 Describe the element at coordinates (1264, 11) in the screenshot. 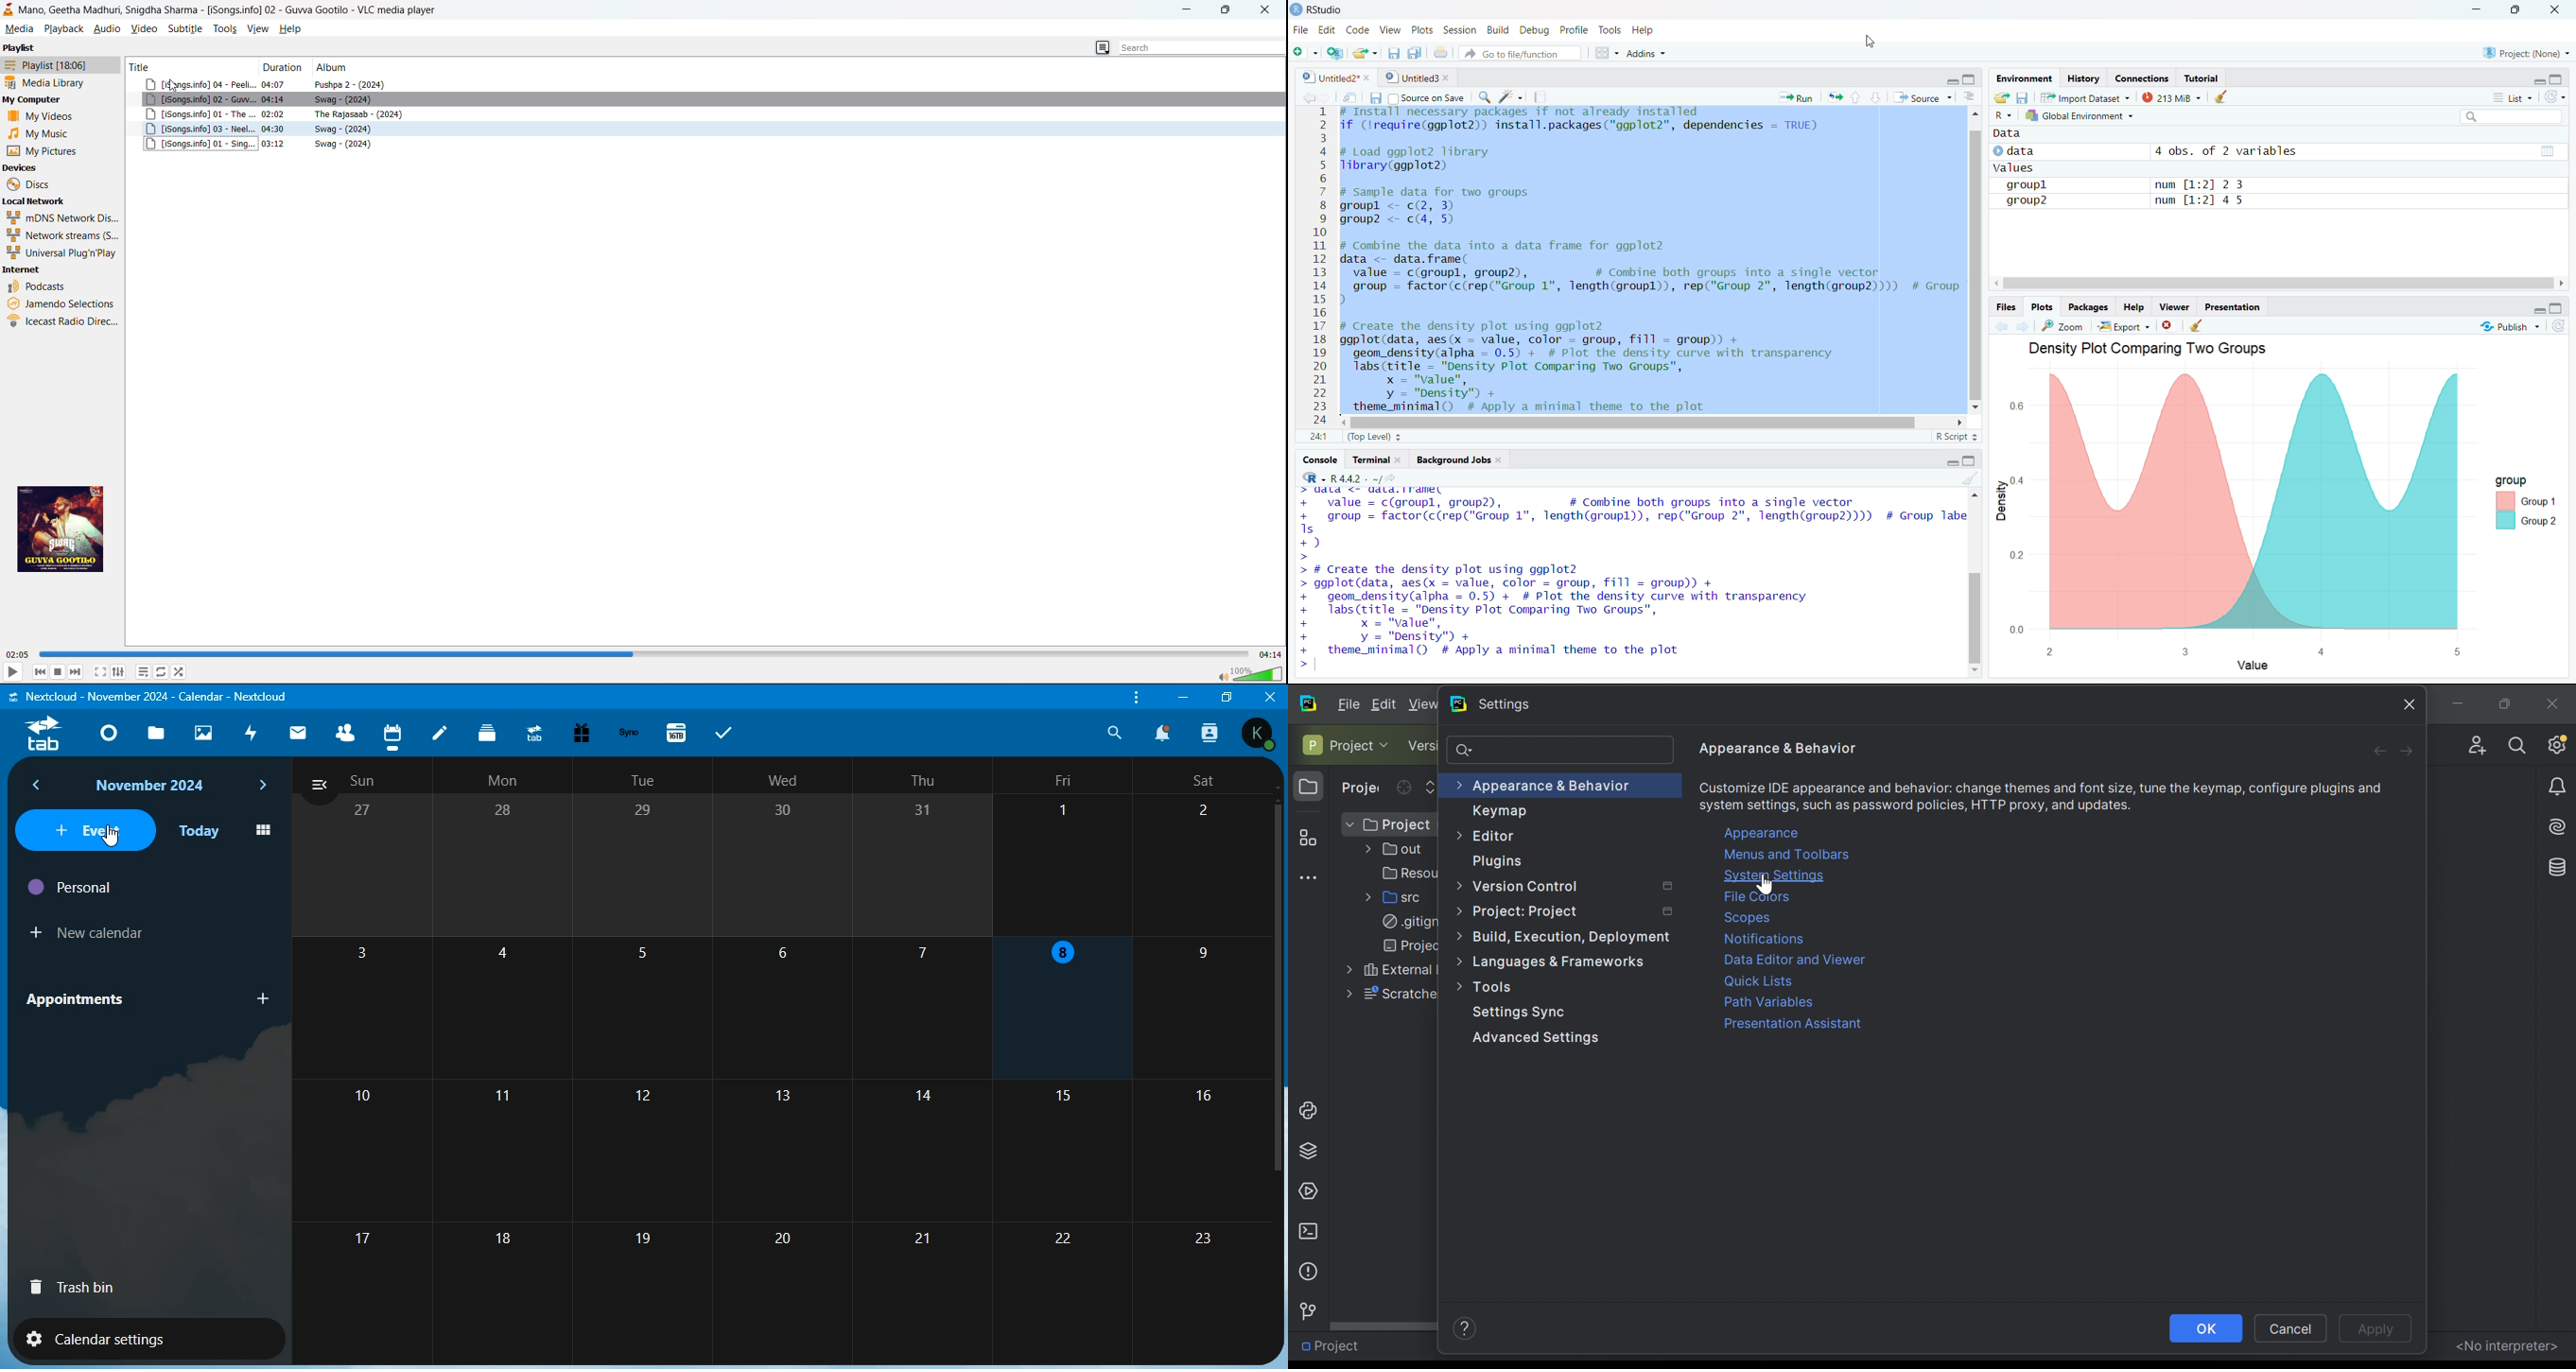

I see `close` at that location.